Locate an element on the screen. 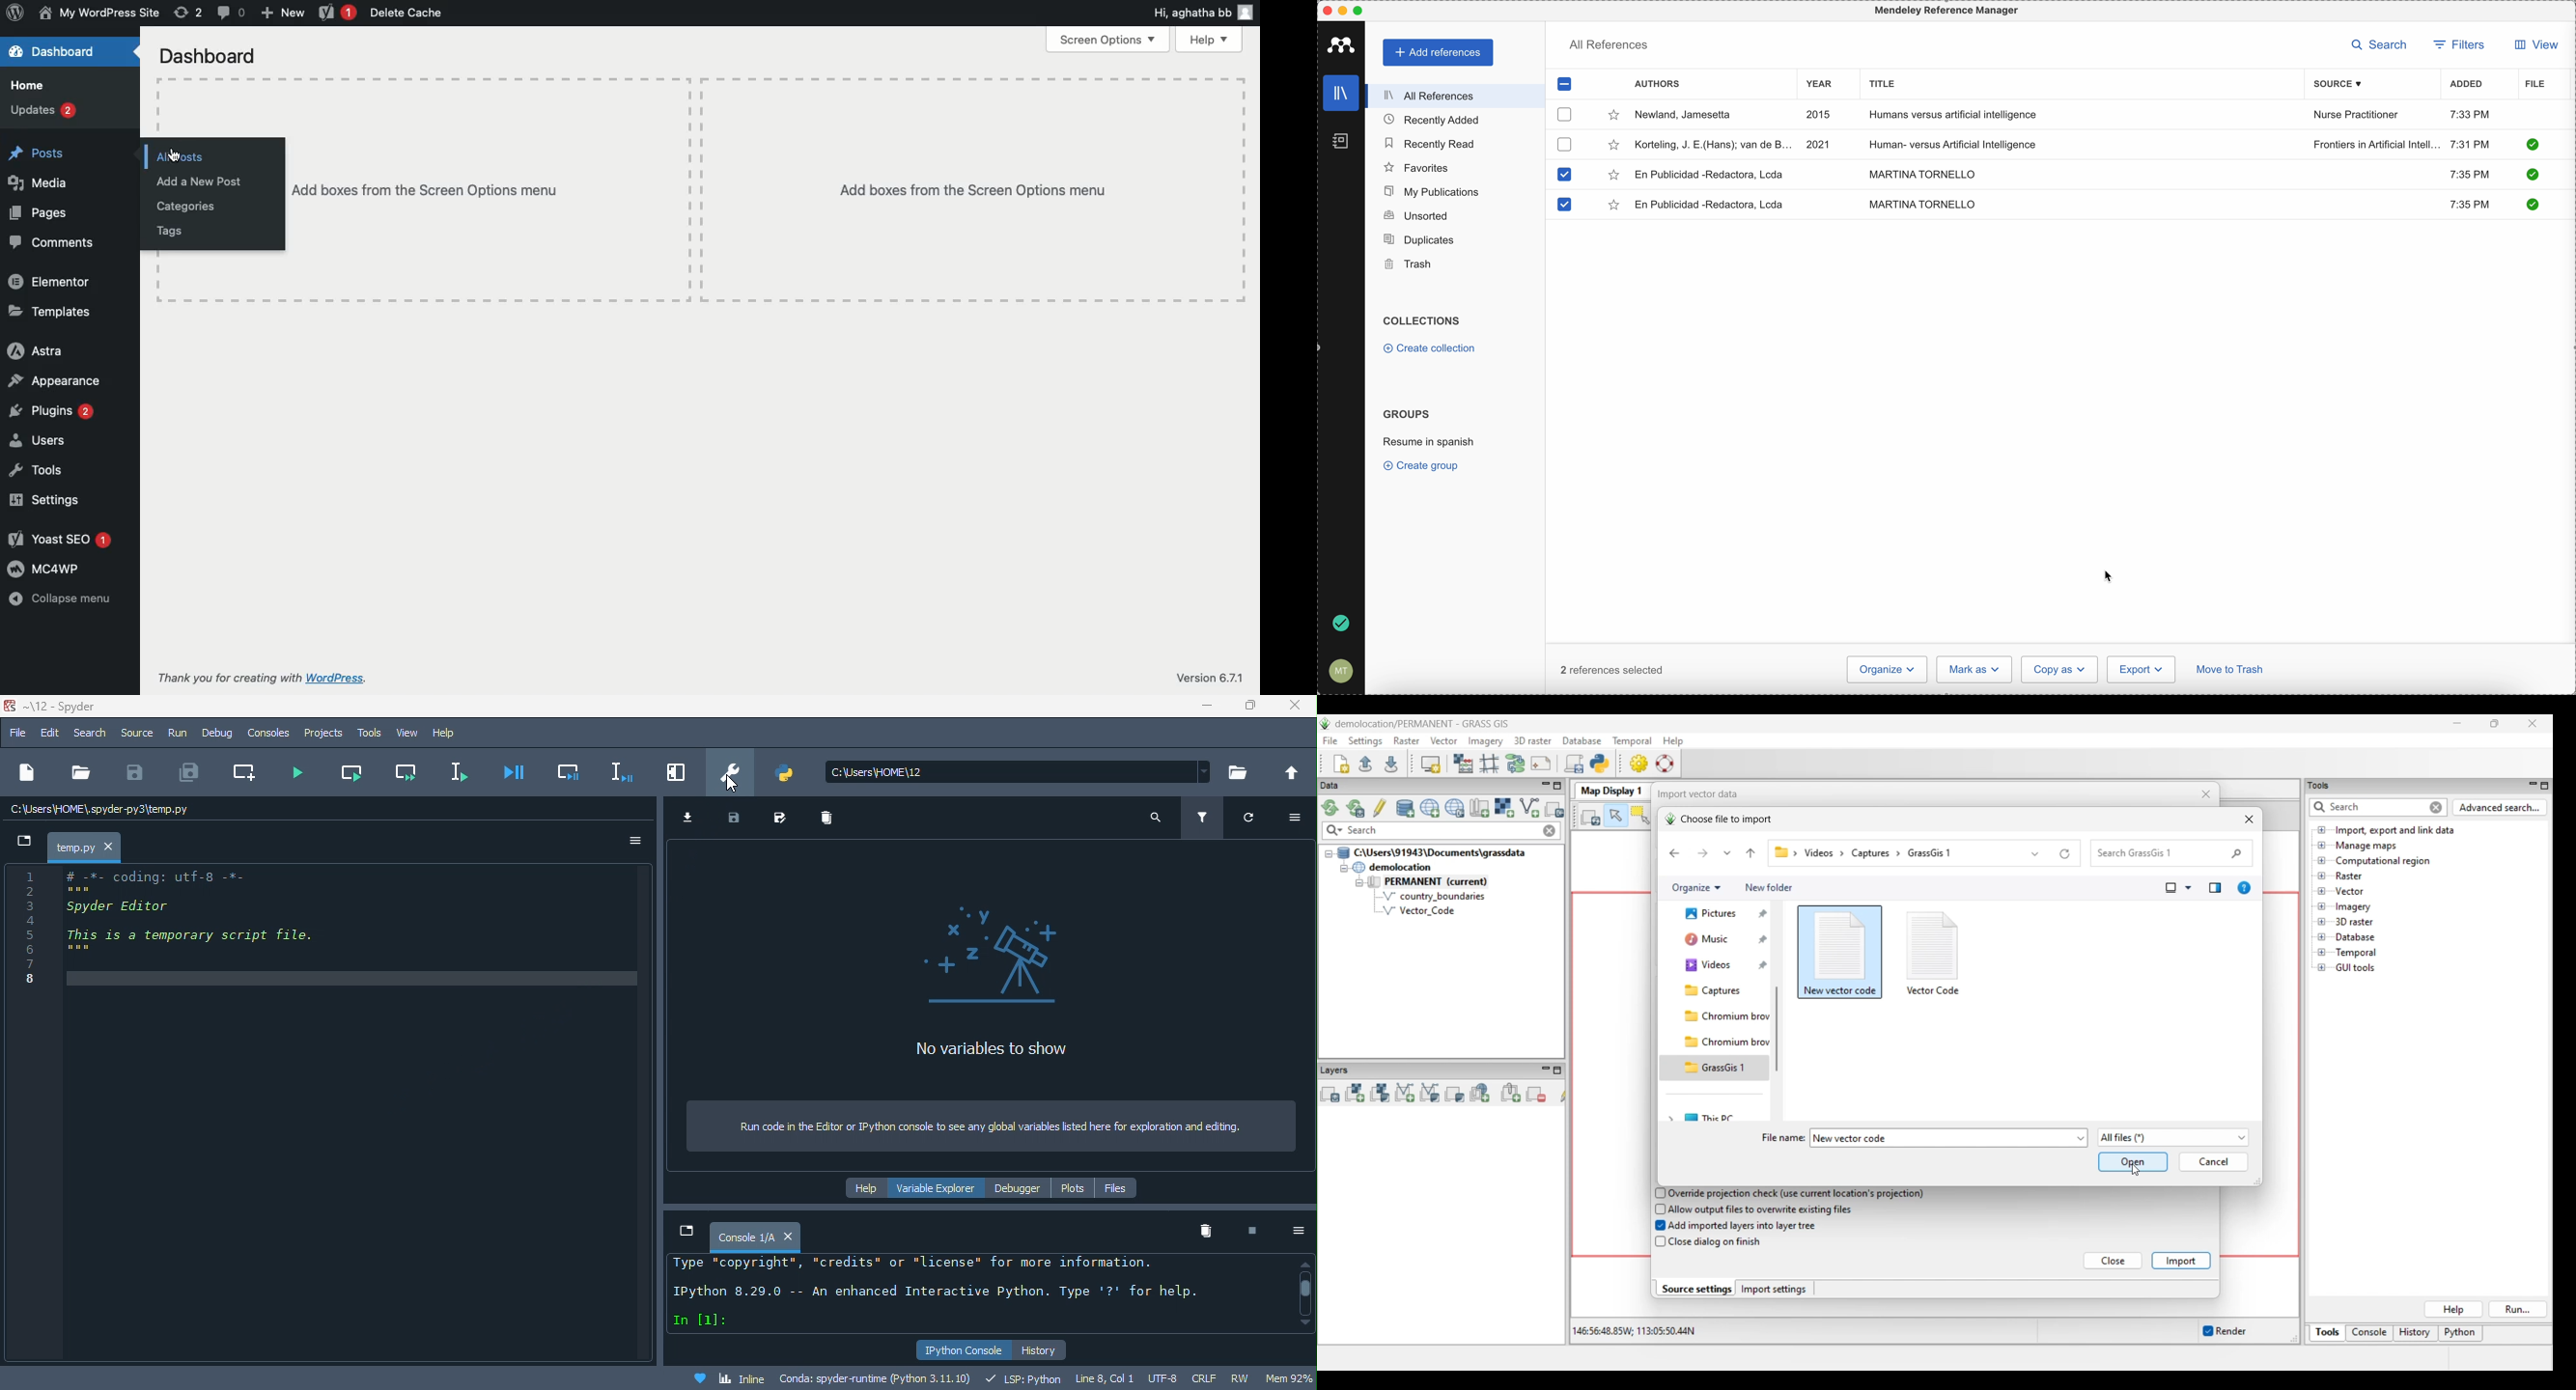 The image size is (2576, 1400). recently read is located at coordinates (1429, 142).